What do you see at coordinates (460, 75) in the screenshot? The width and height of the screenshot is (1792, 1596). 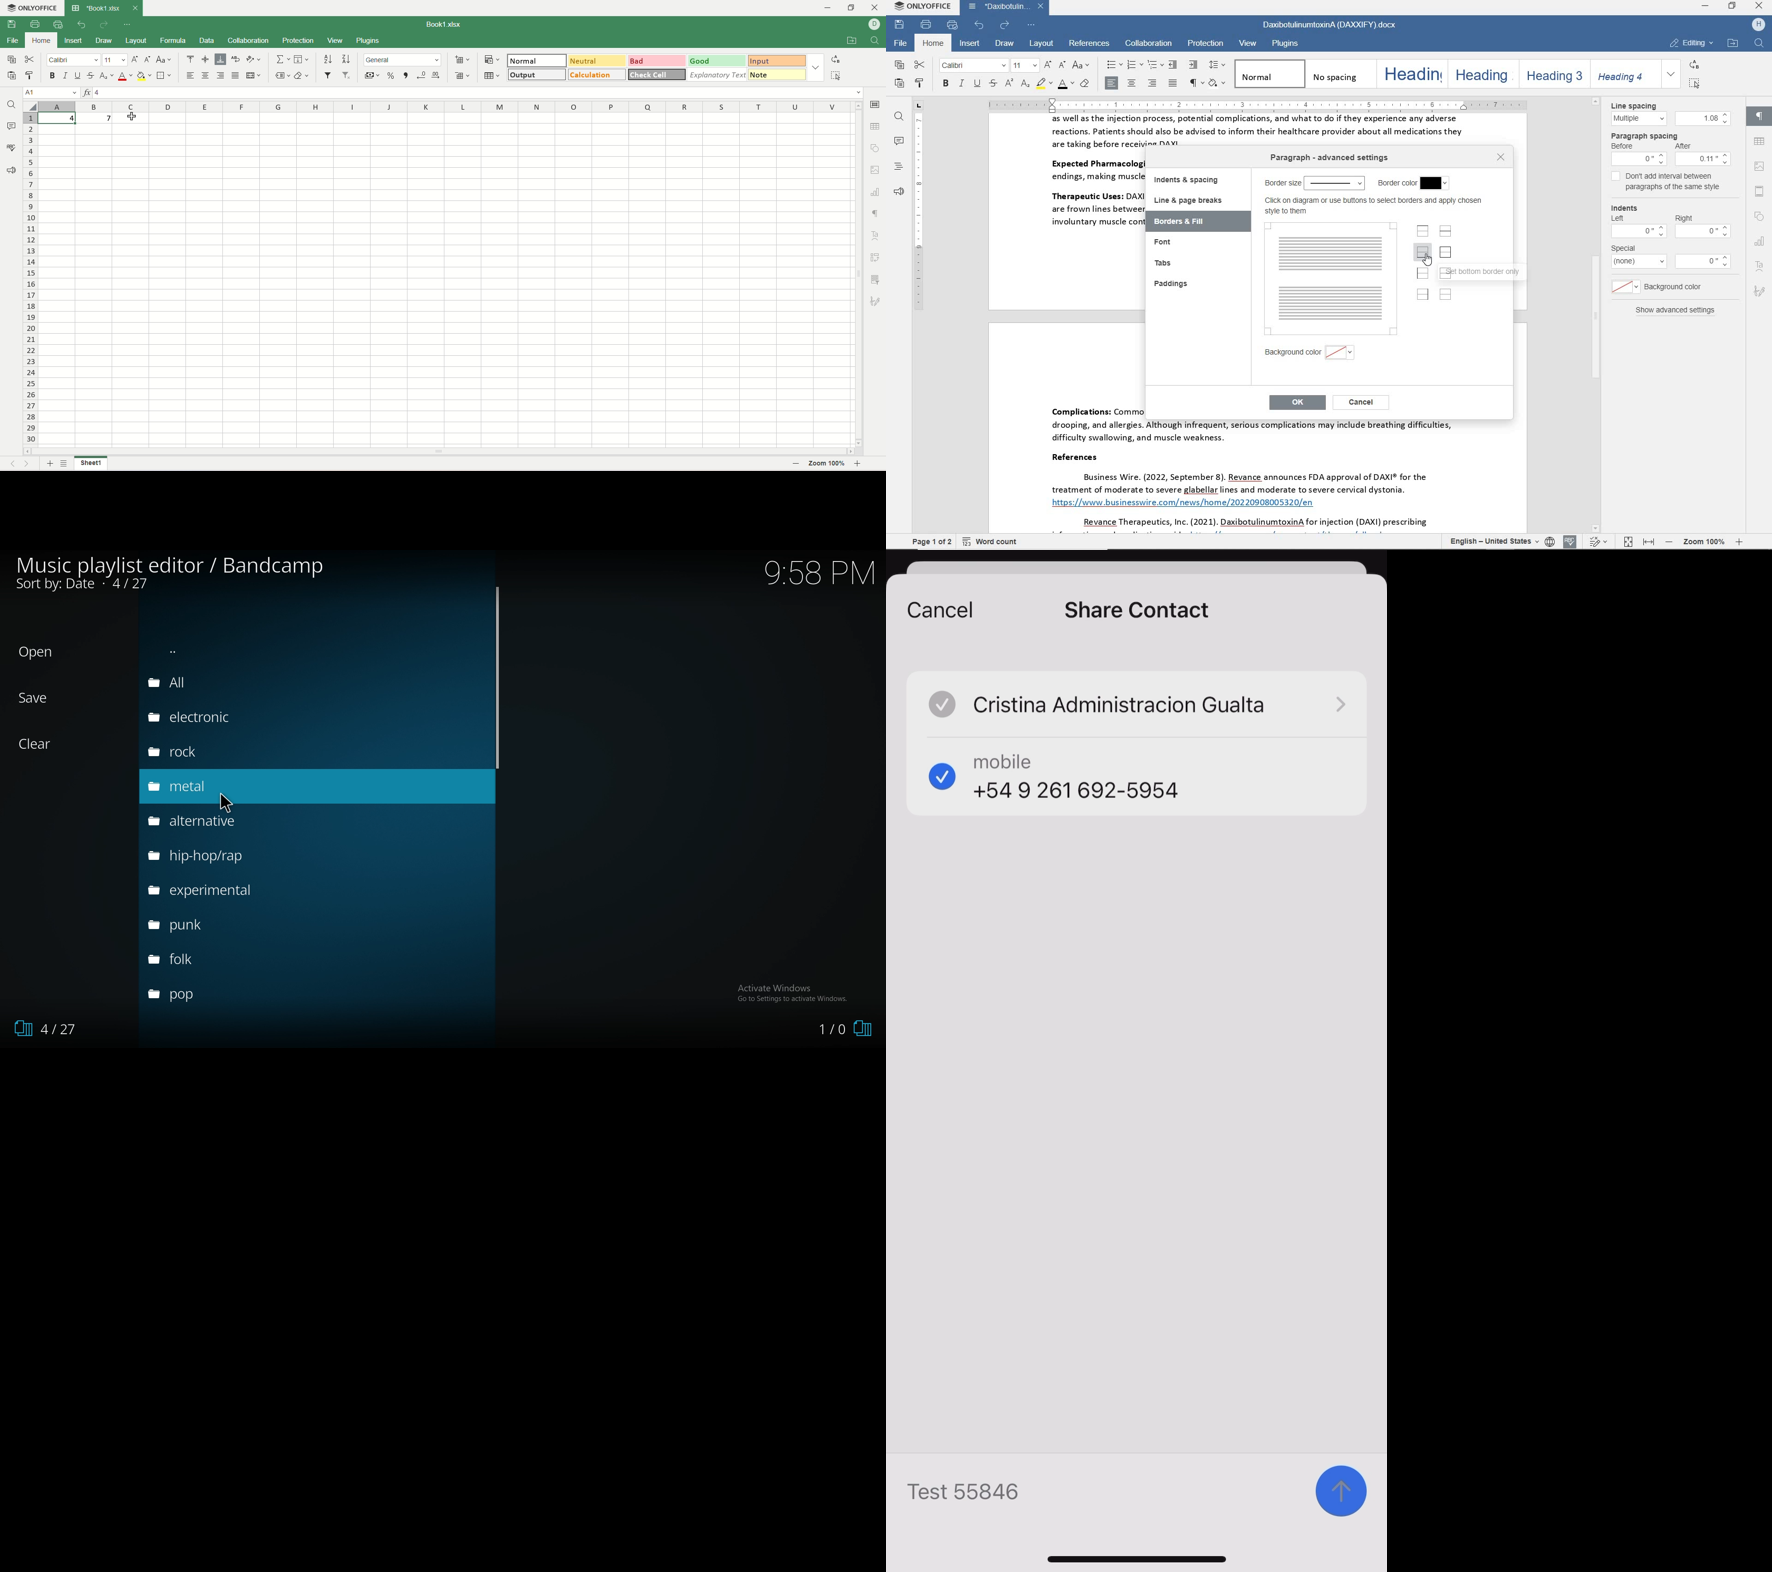 I see `remove cell` at bounding box center [460, 75].